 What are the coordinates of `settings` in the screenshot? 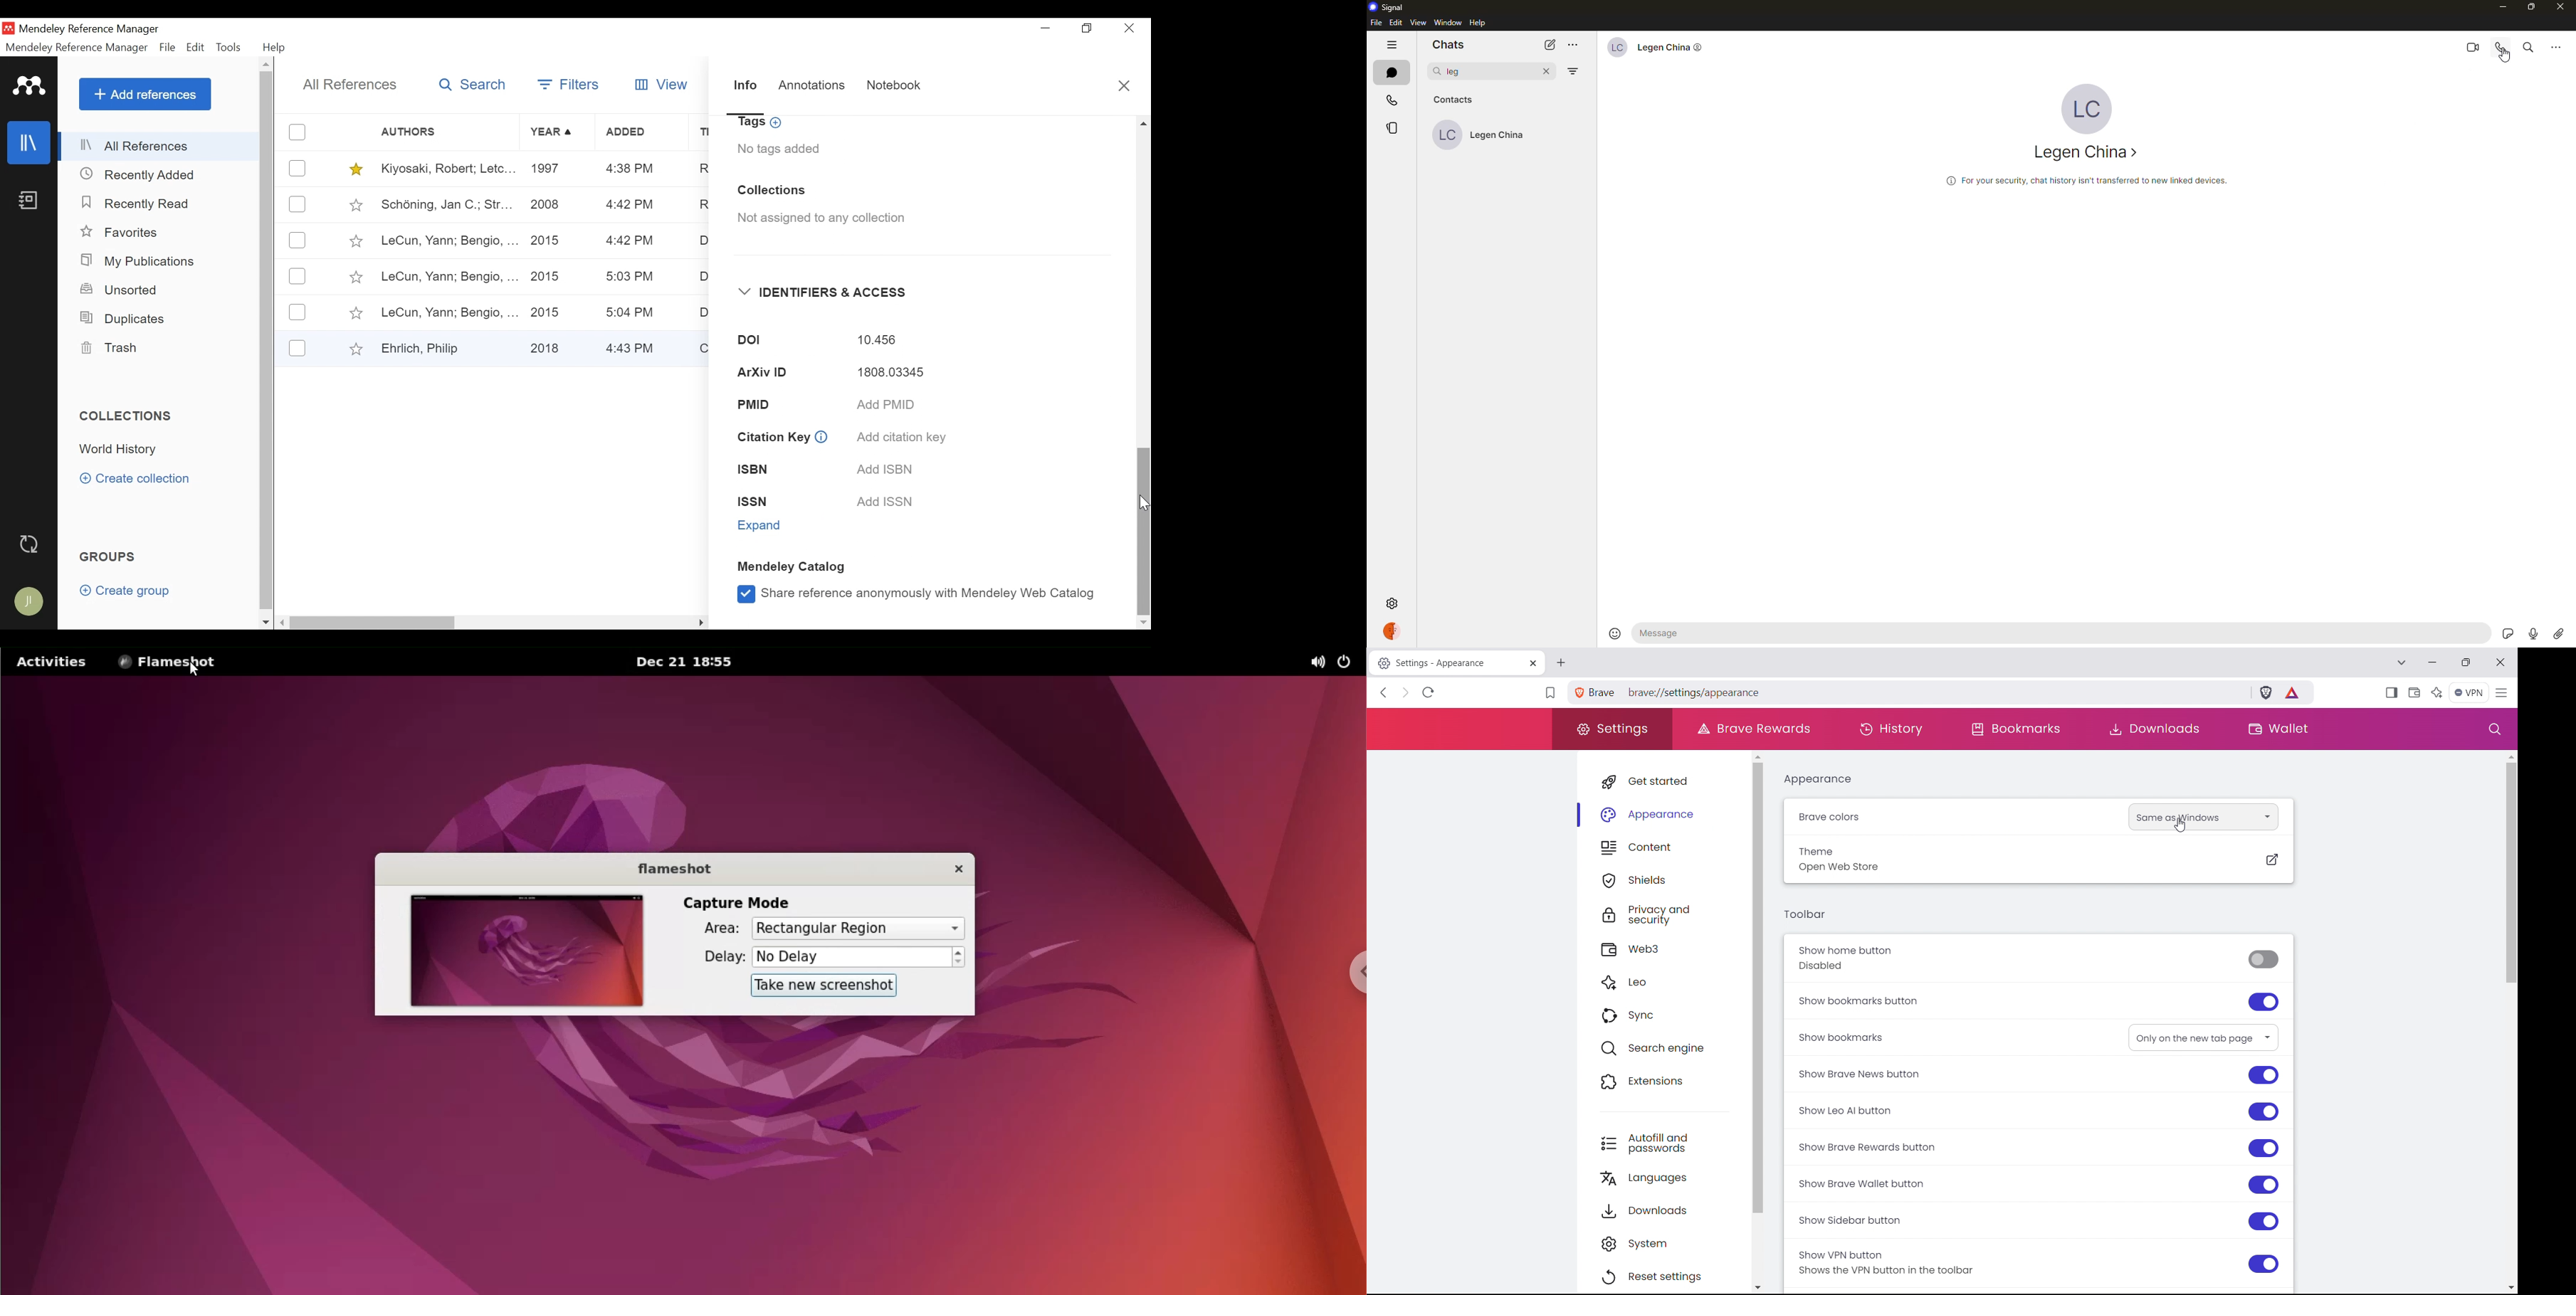 It's located at (1391, 603).